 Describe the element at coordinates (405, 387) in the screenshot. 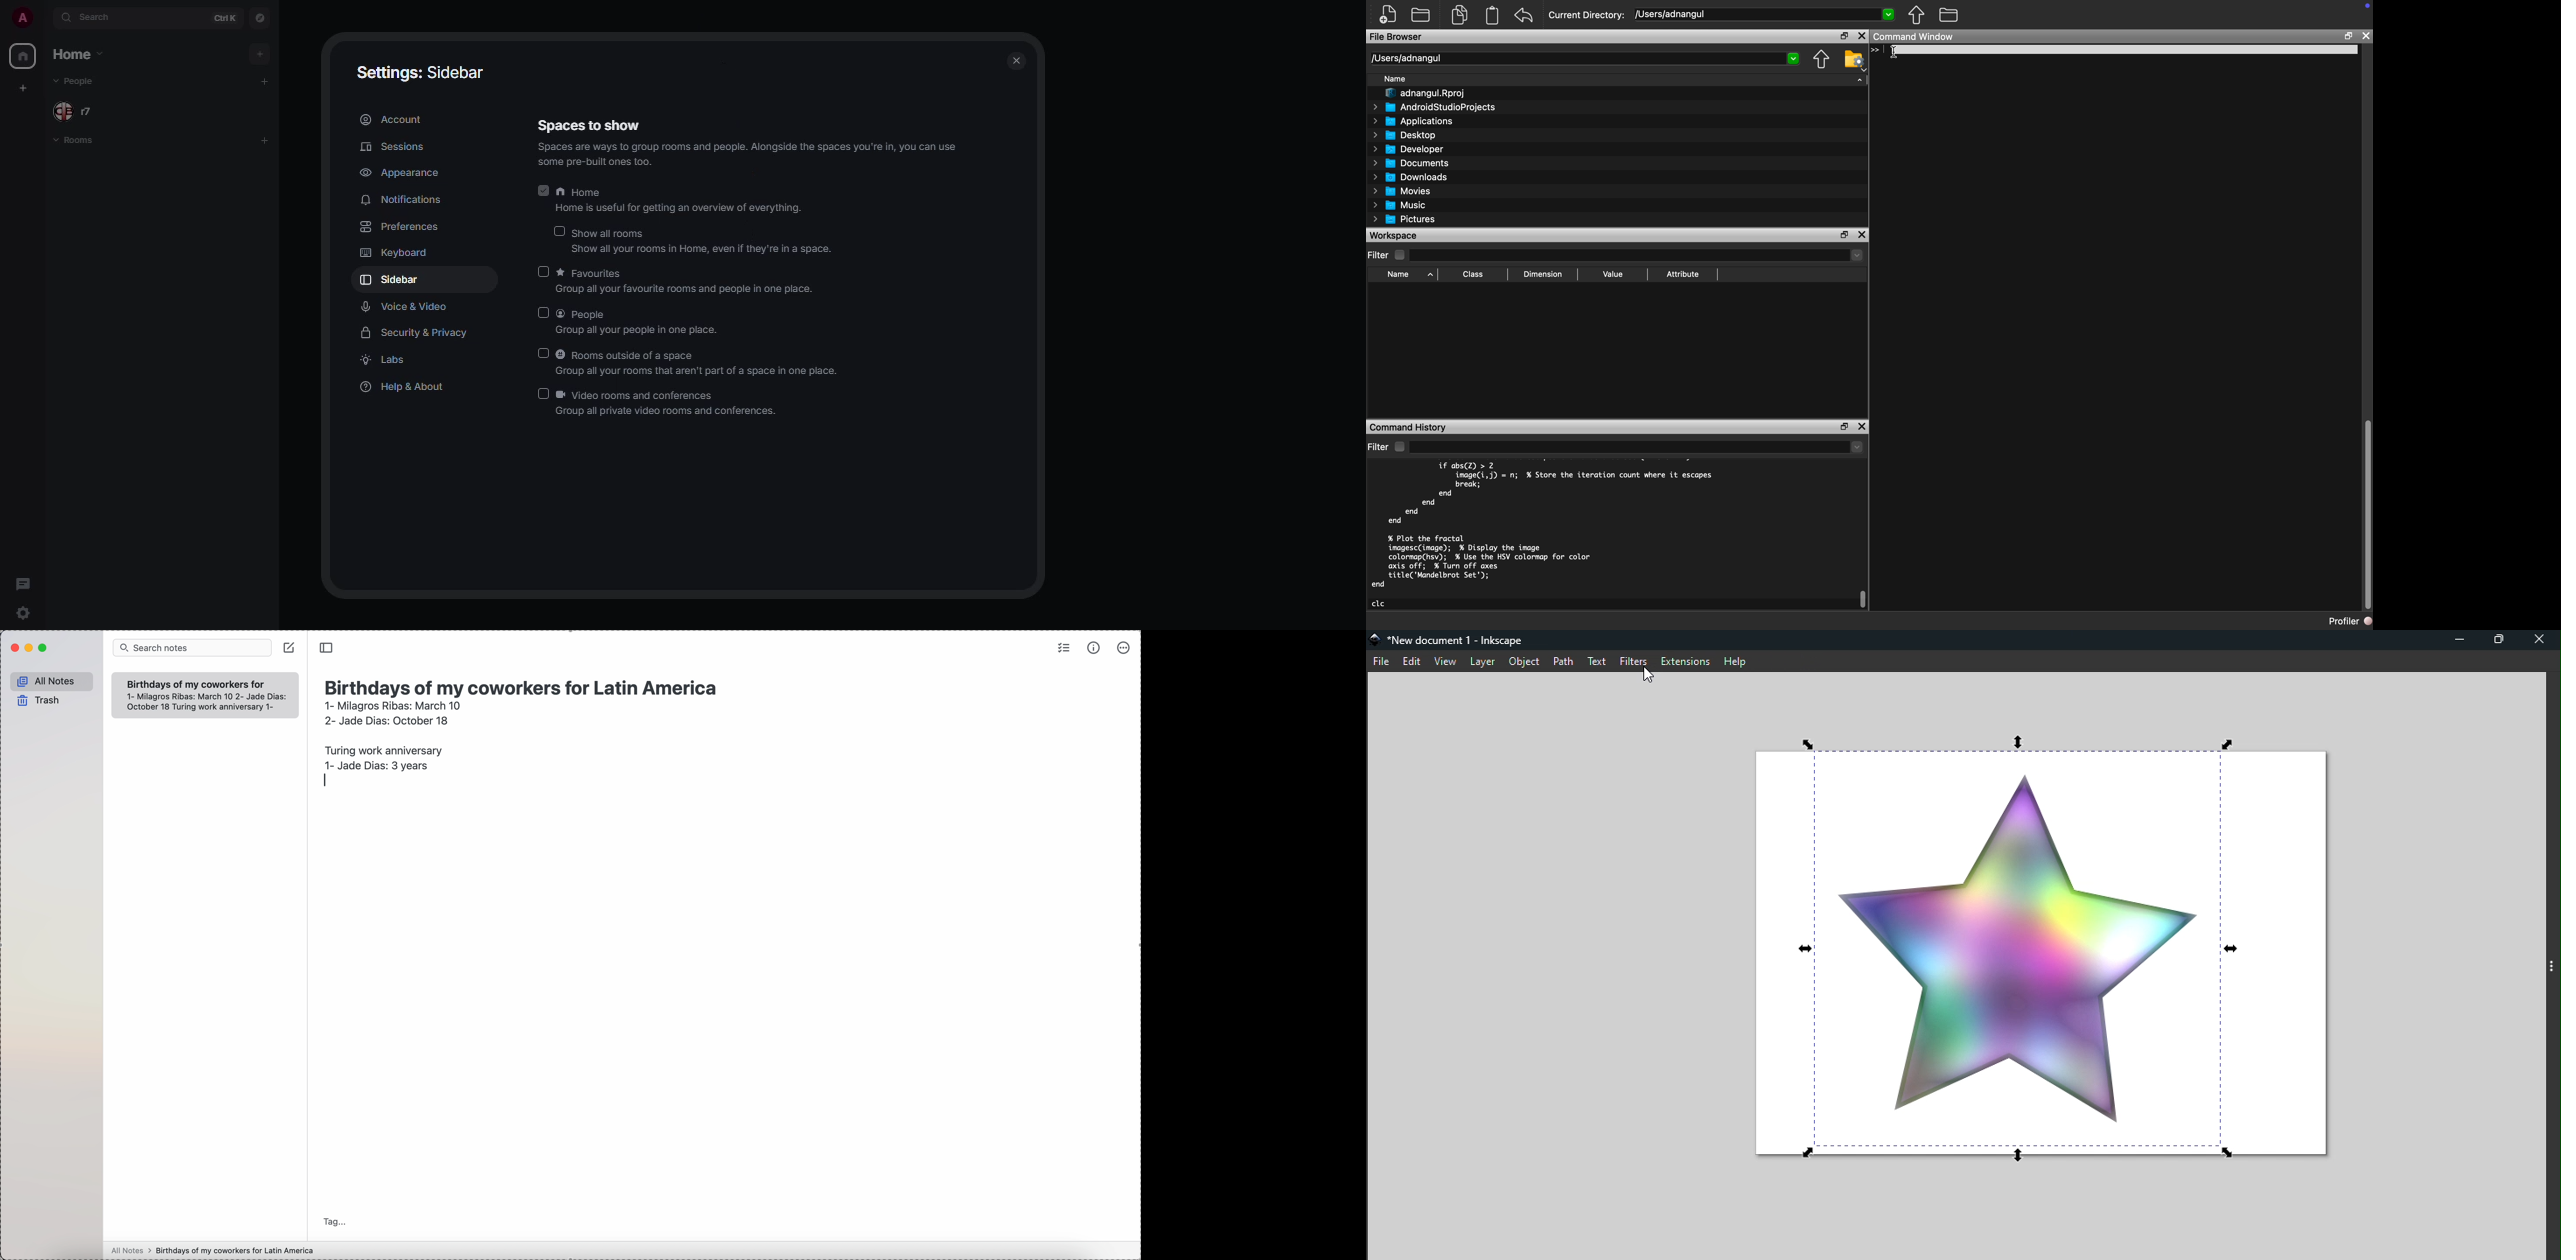

I see `help & about` at that location.